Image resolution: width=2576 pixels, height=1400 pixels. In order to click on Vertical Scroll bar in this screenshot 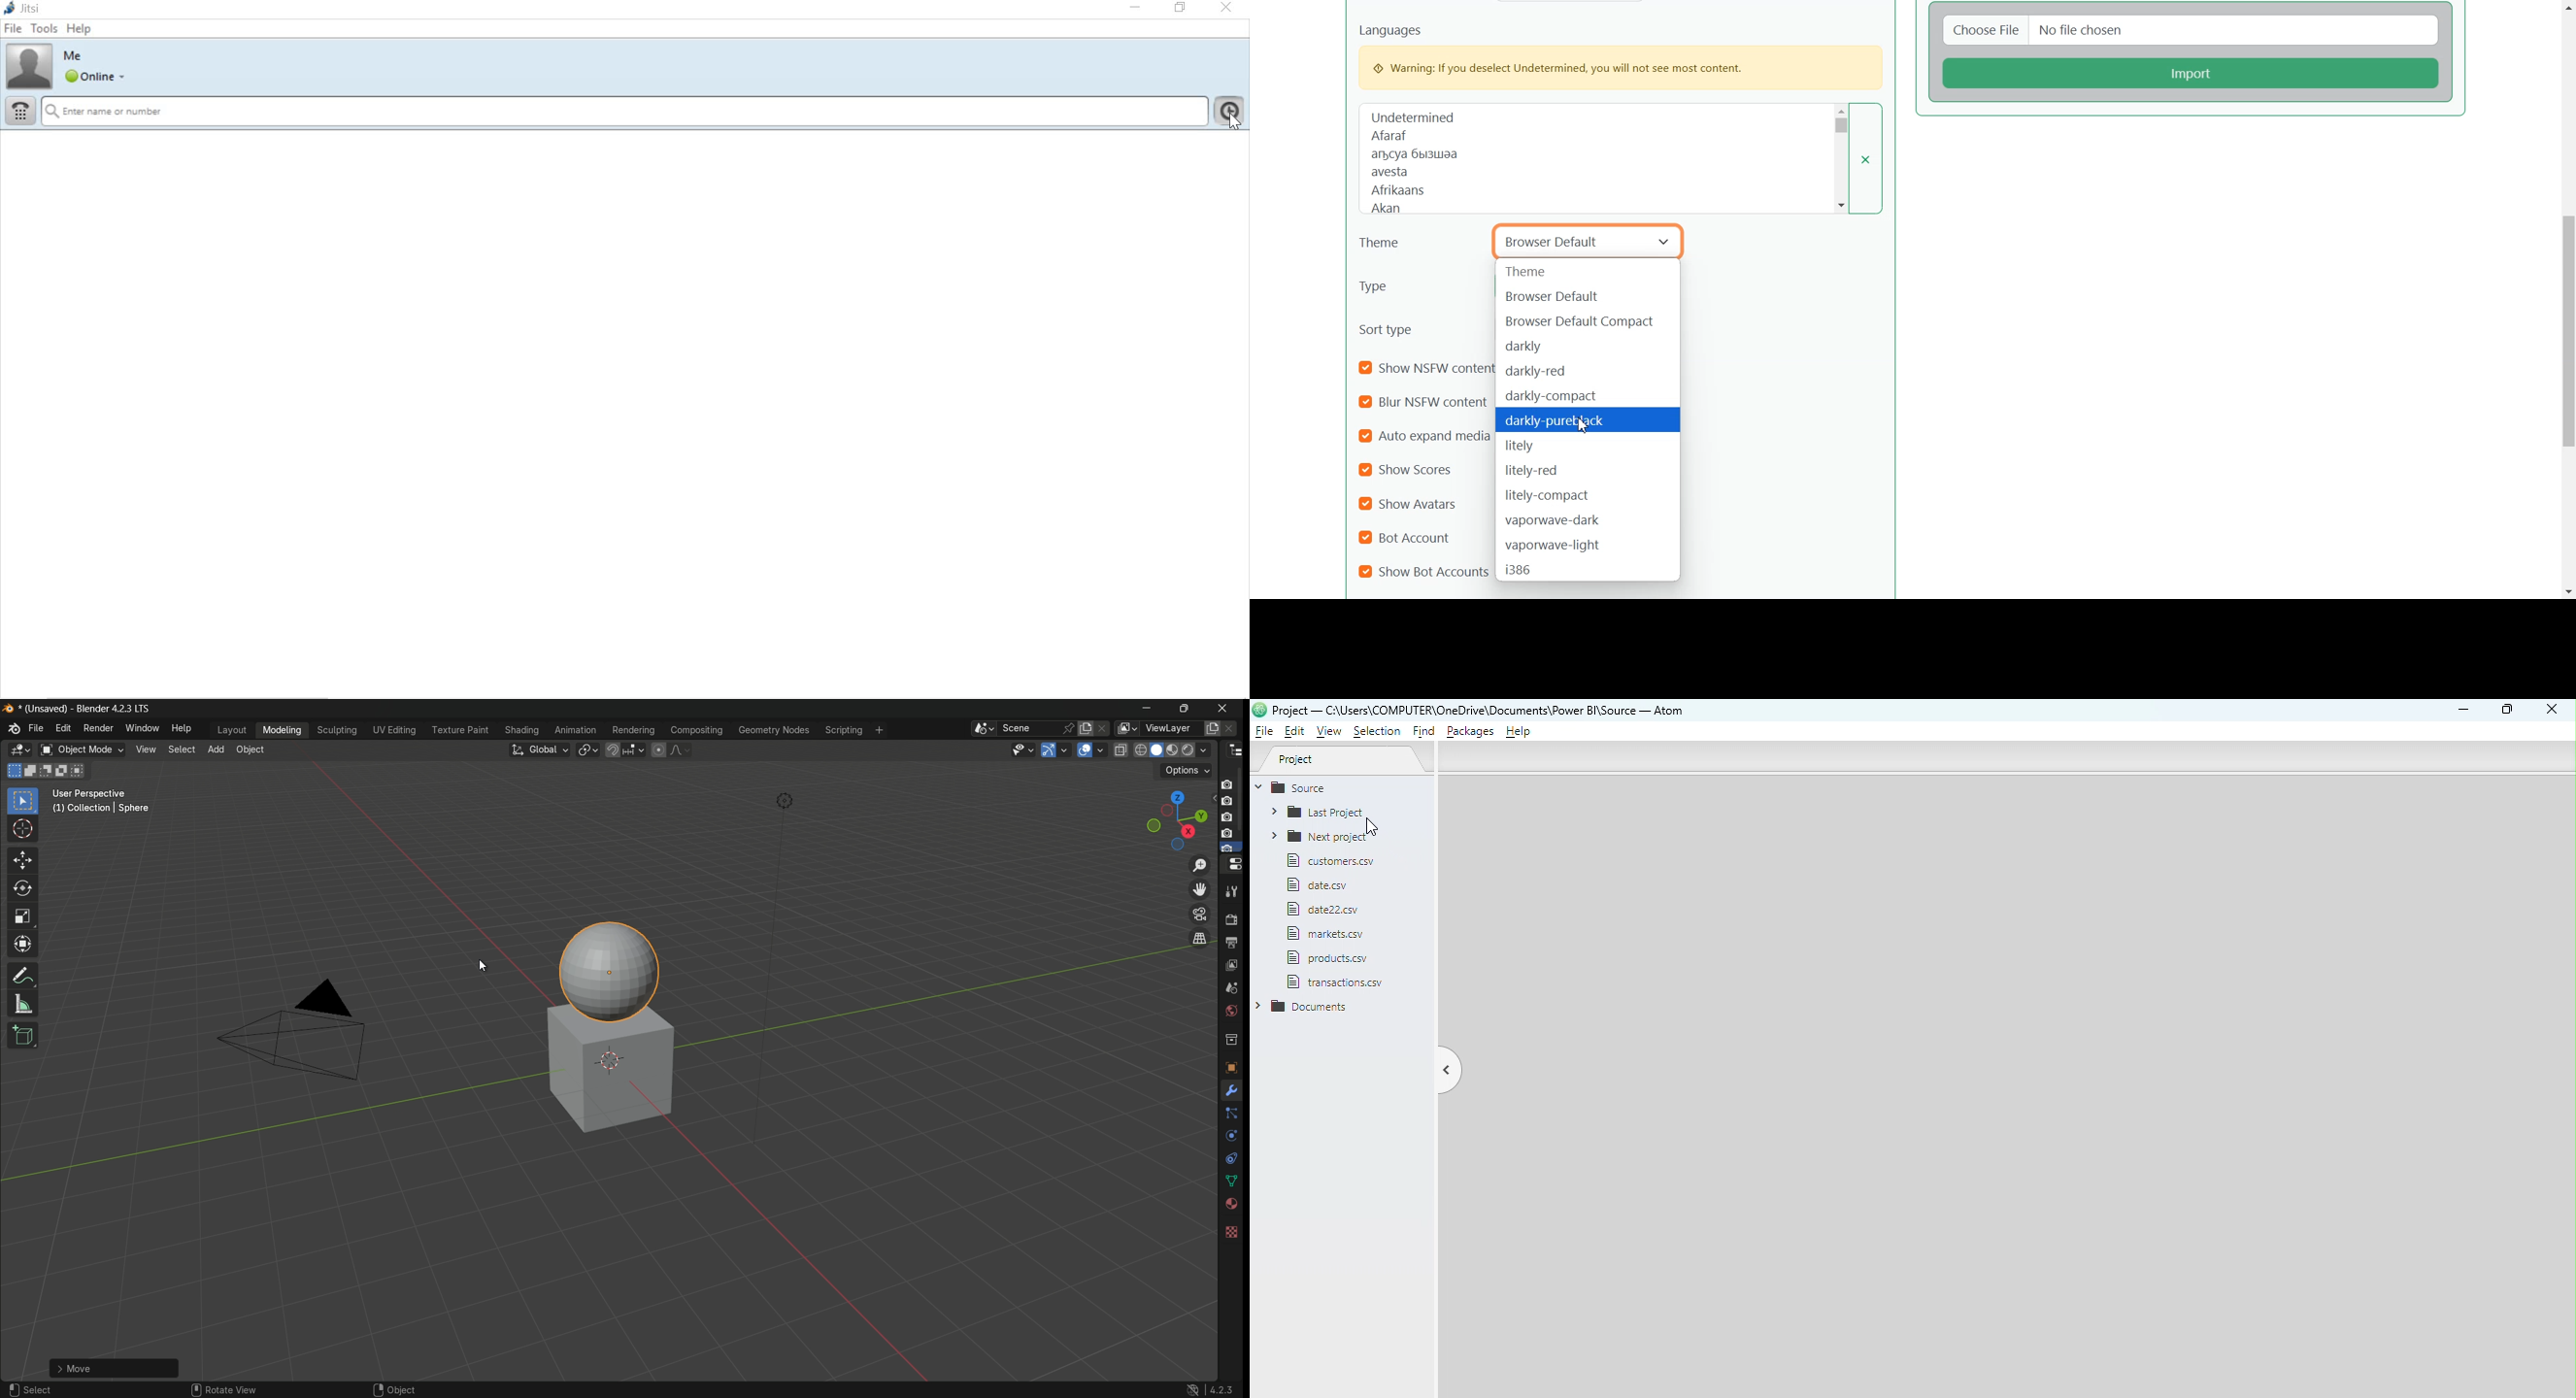, I will do `click(2567, 300)`.